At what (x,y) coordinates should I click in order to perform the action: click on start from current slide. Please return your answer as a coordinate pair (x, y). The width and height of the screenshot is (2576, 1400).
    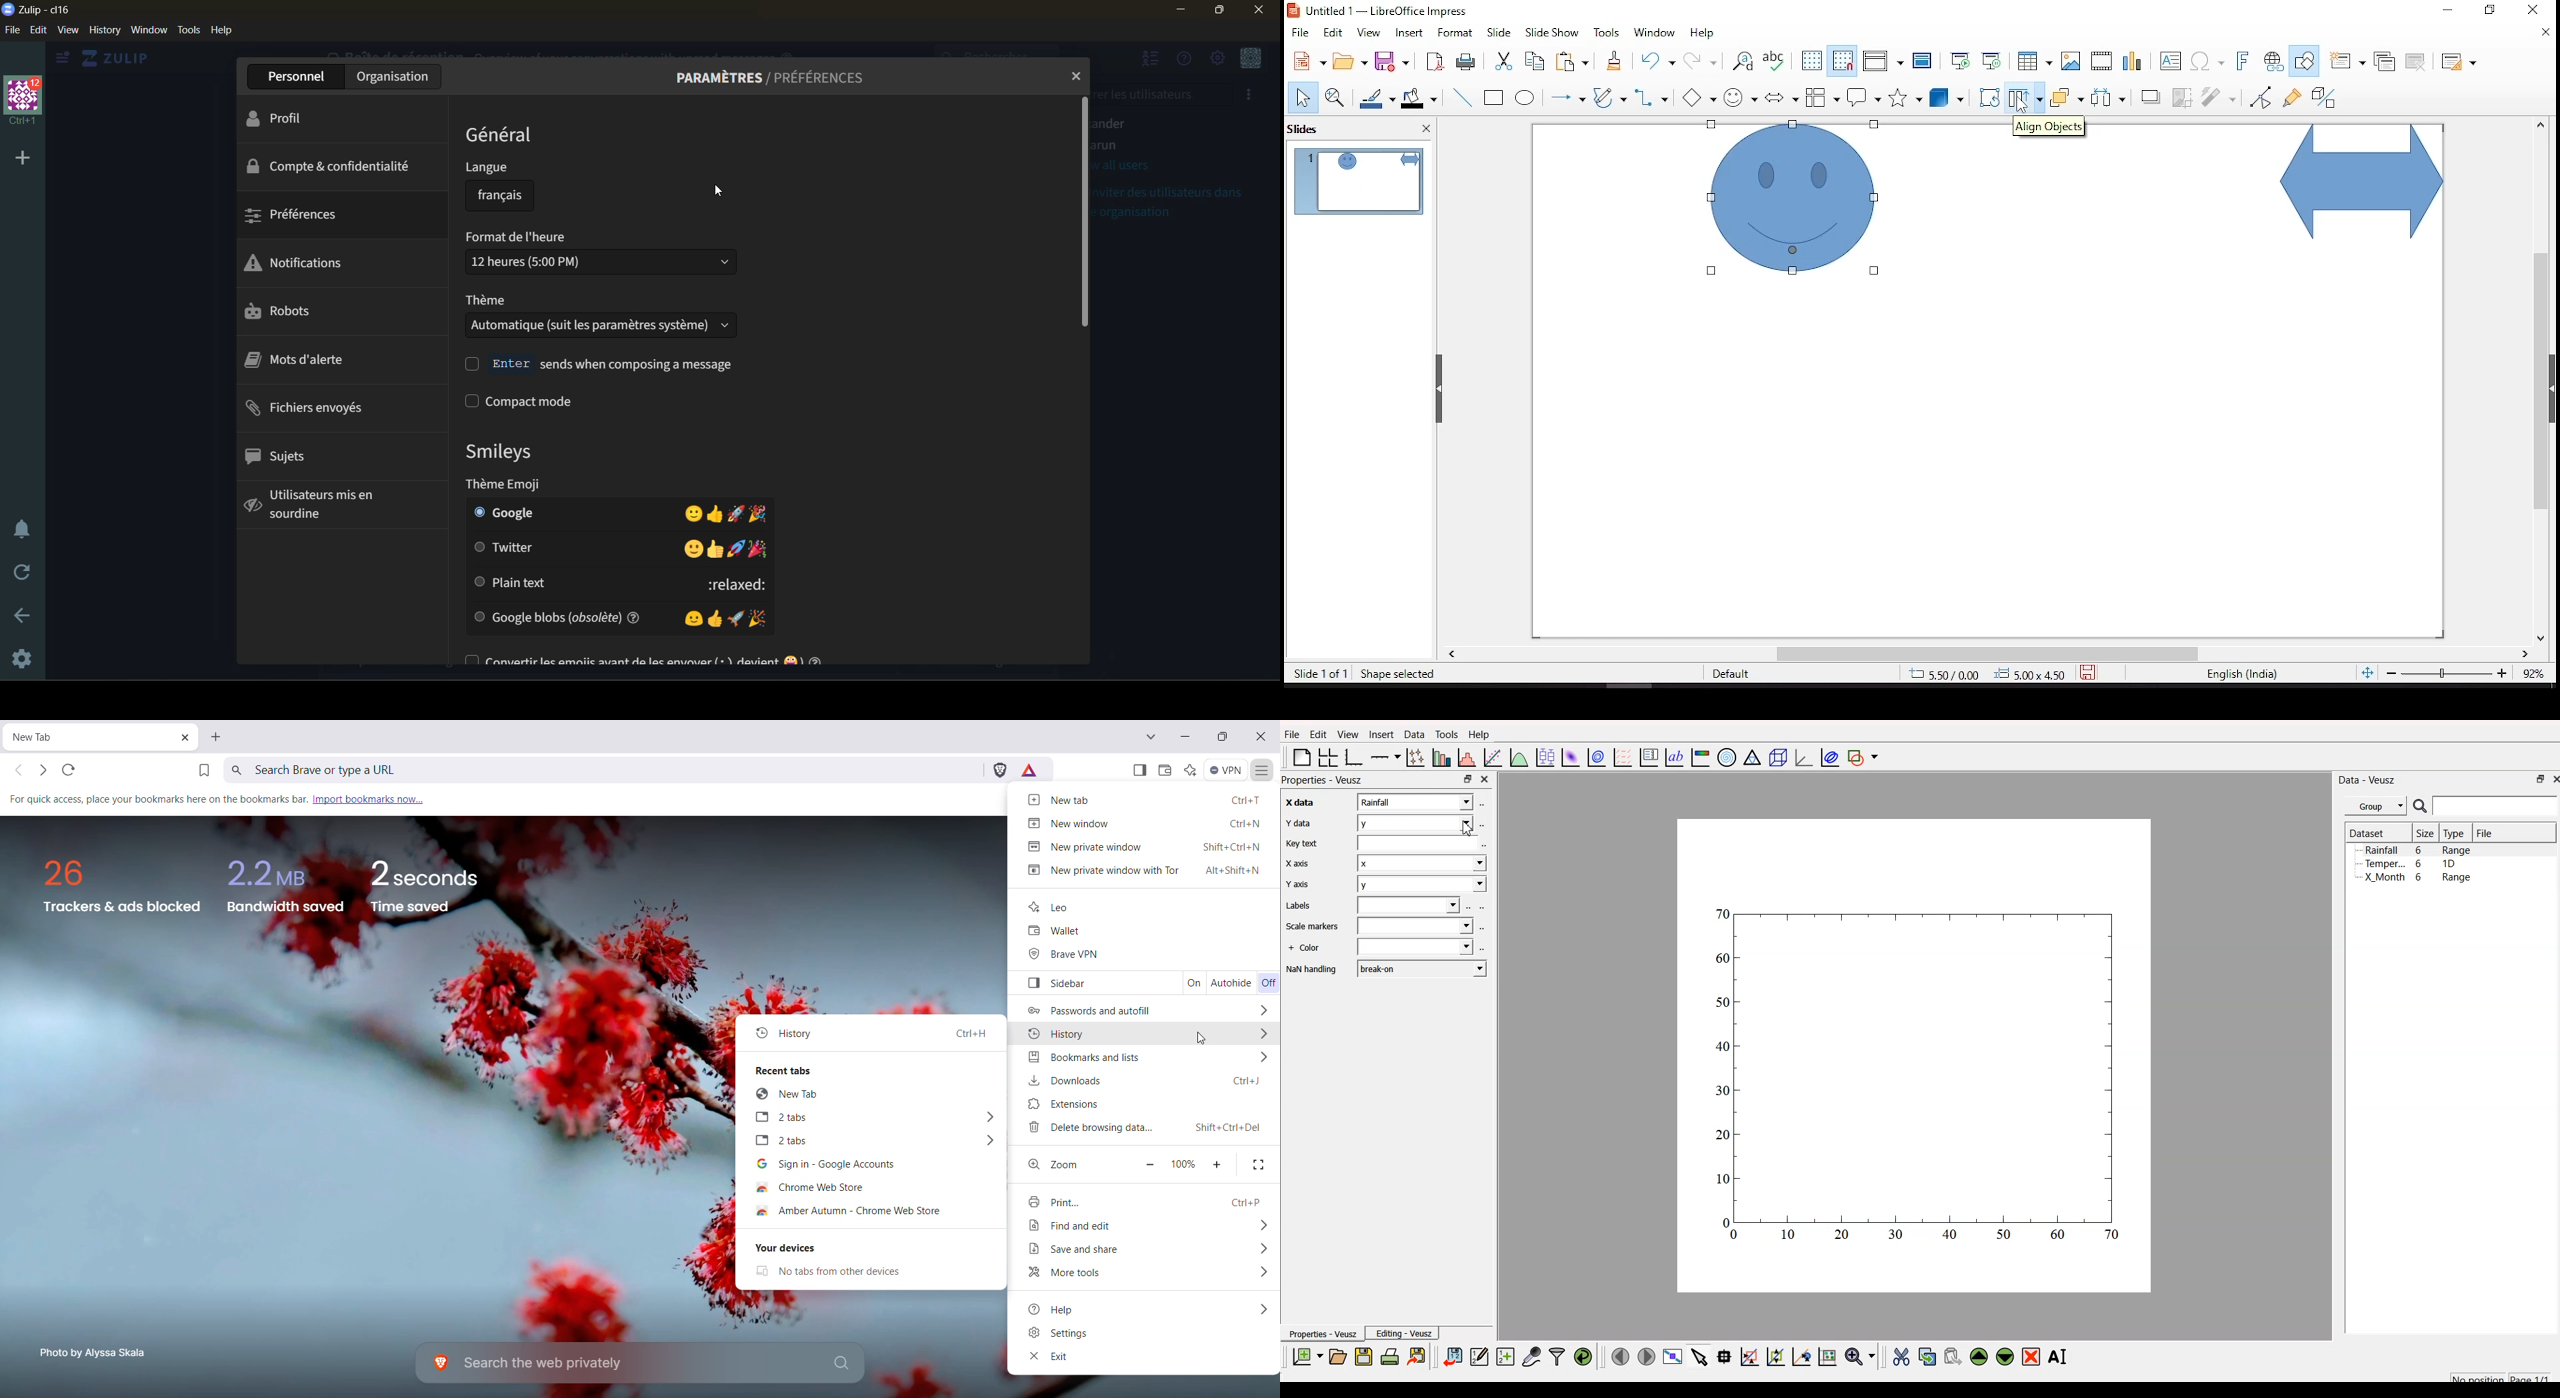
    Looking at the image, I should click on (1991, 59).